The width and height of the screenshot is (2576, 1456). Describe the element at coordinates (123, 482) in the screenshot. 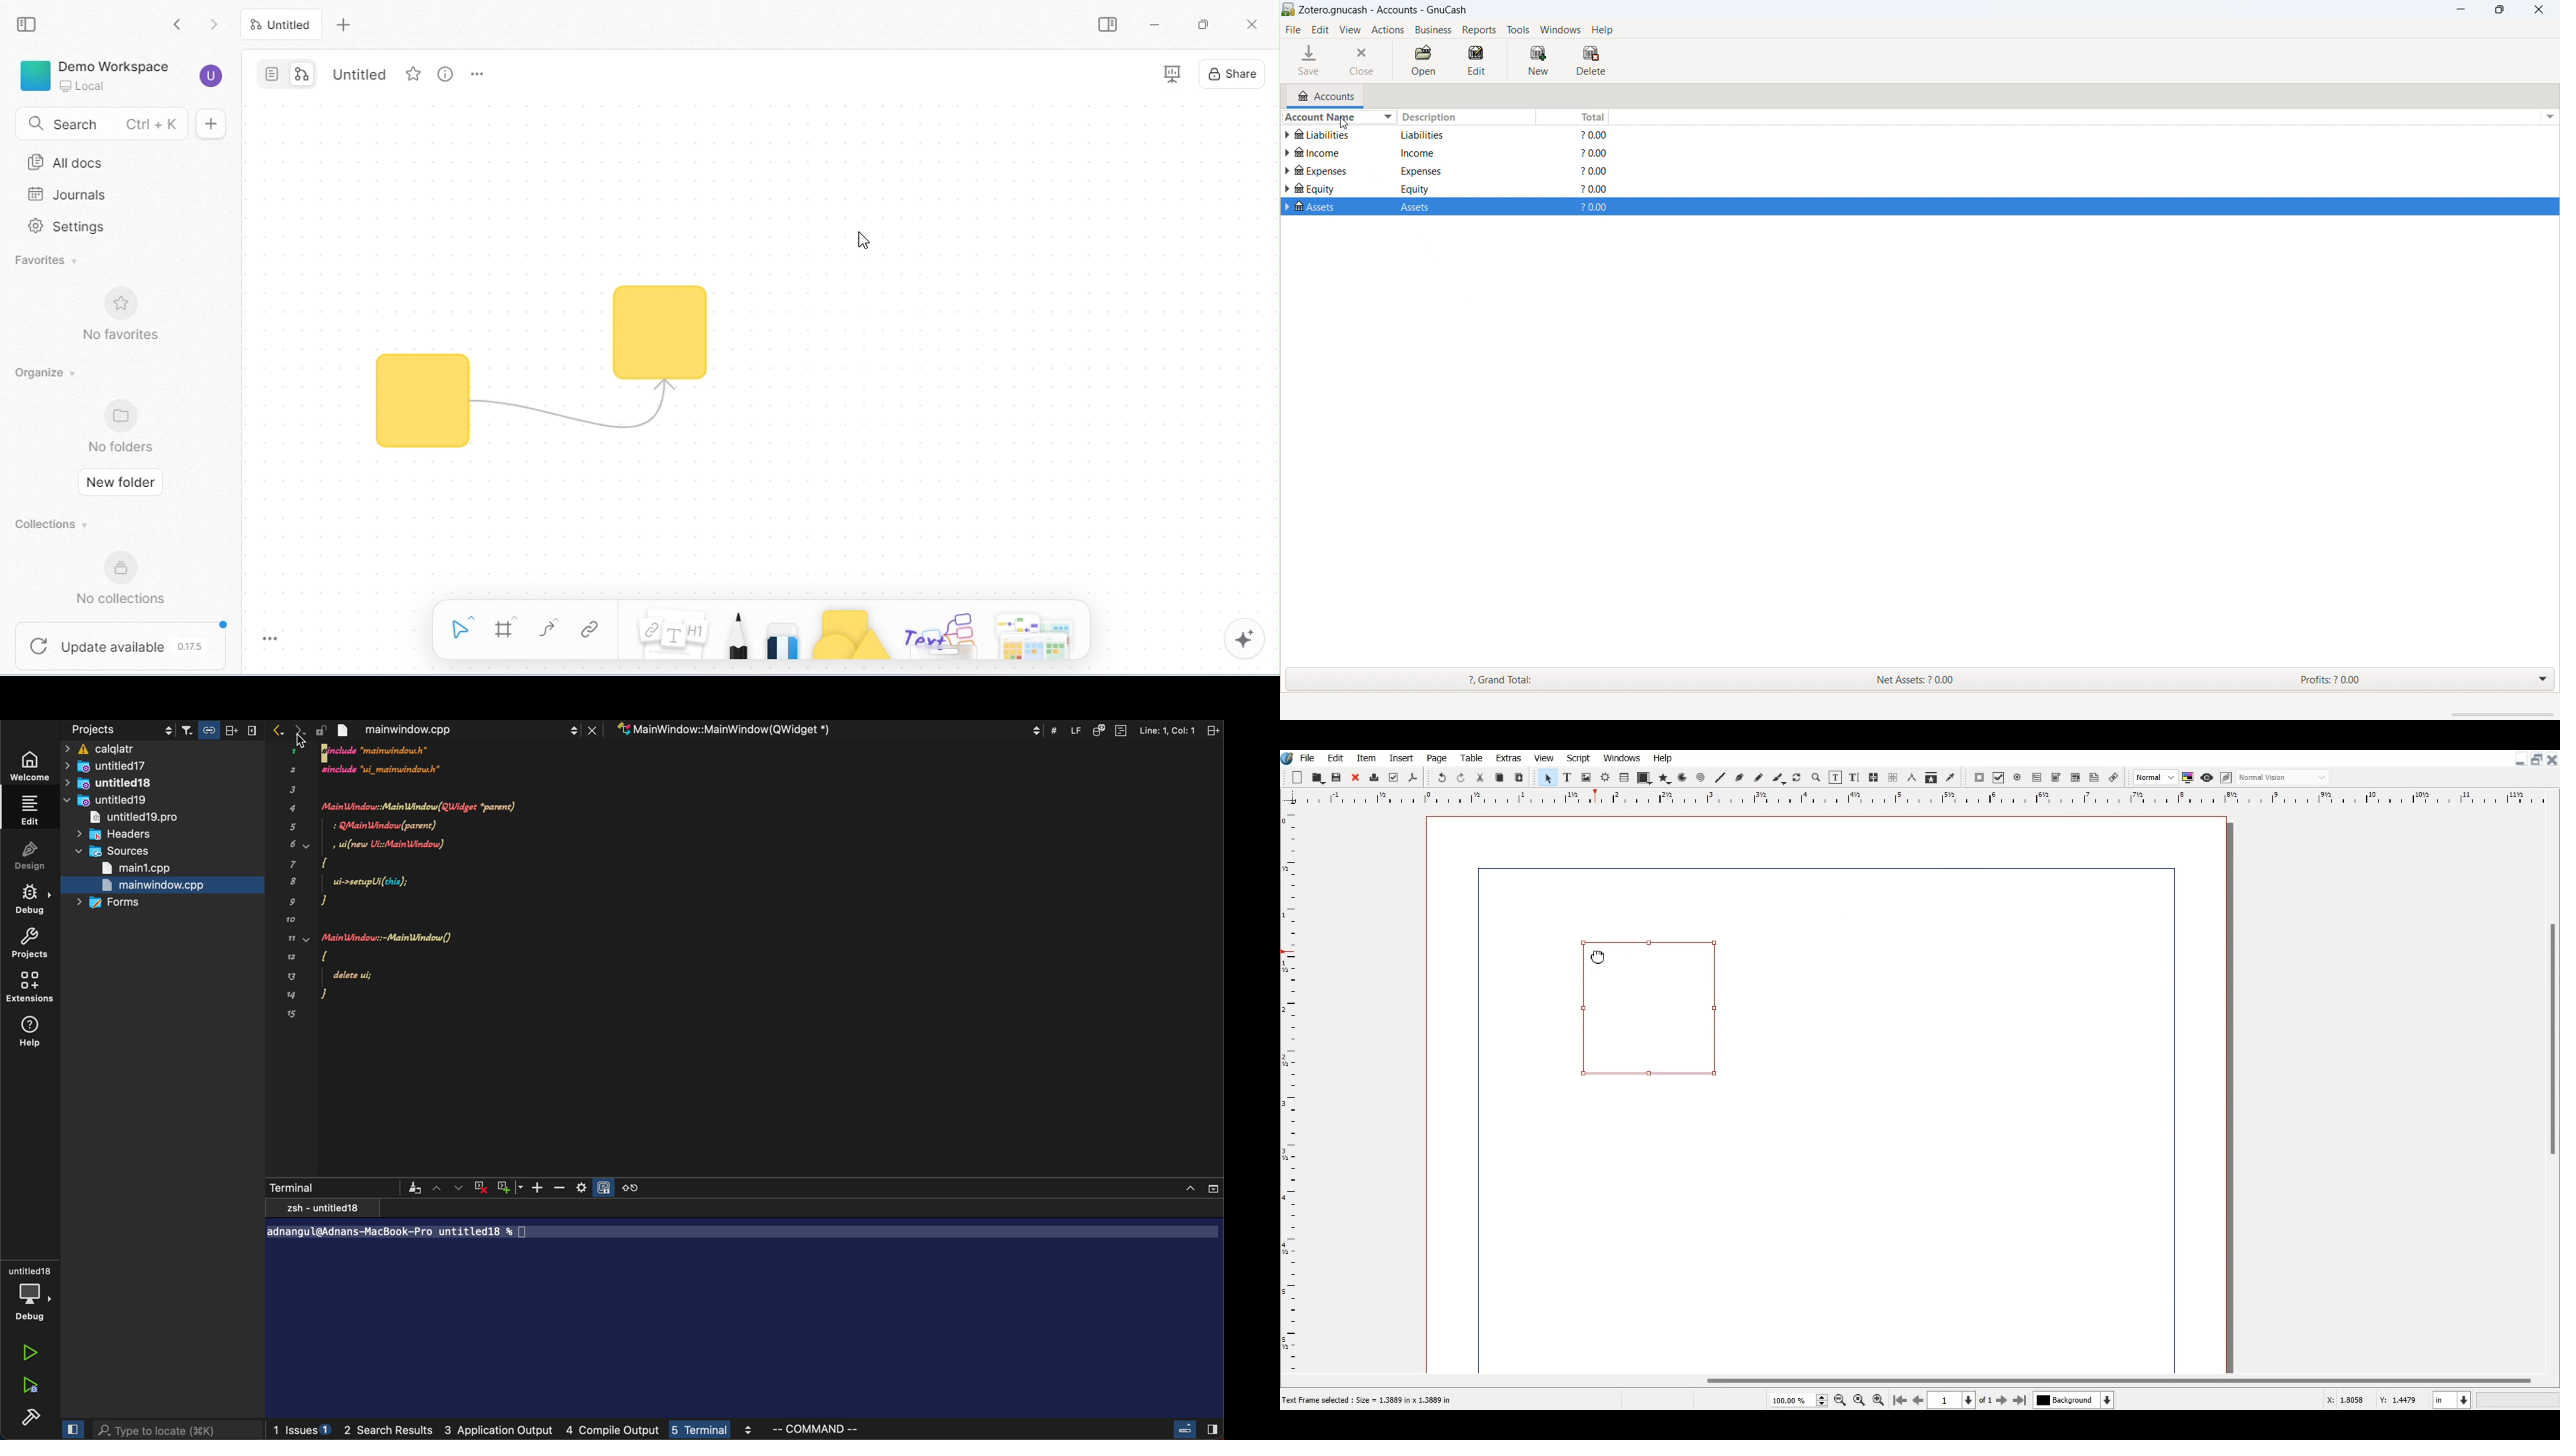

I see `new folder` at that location.